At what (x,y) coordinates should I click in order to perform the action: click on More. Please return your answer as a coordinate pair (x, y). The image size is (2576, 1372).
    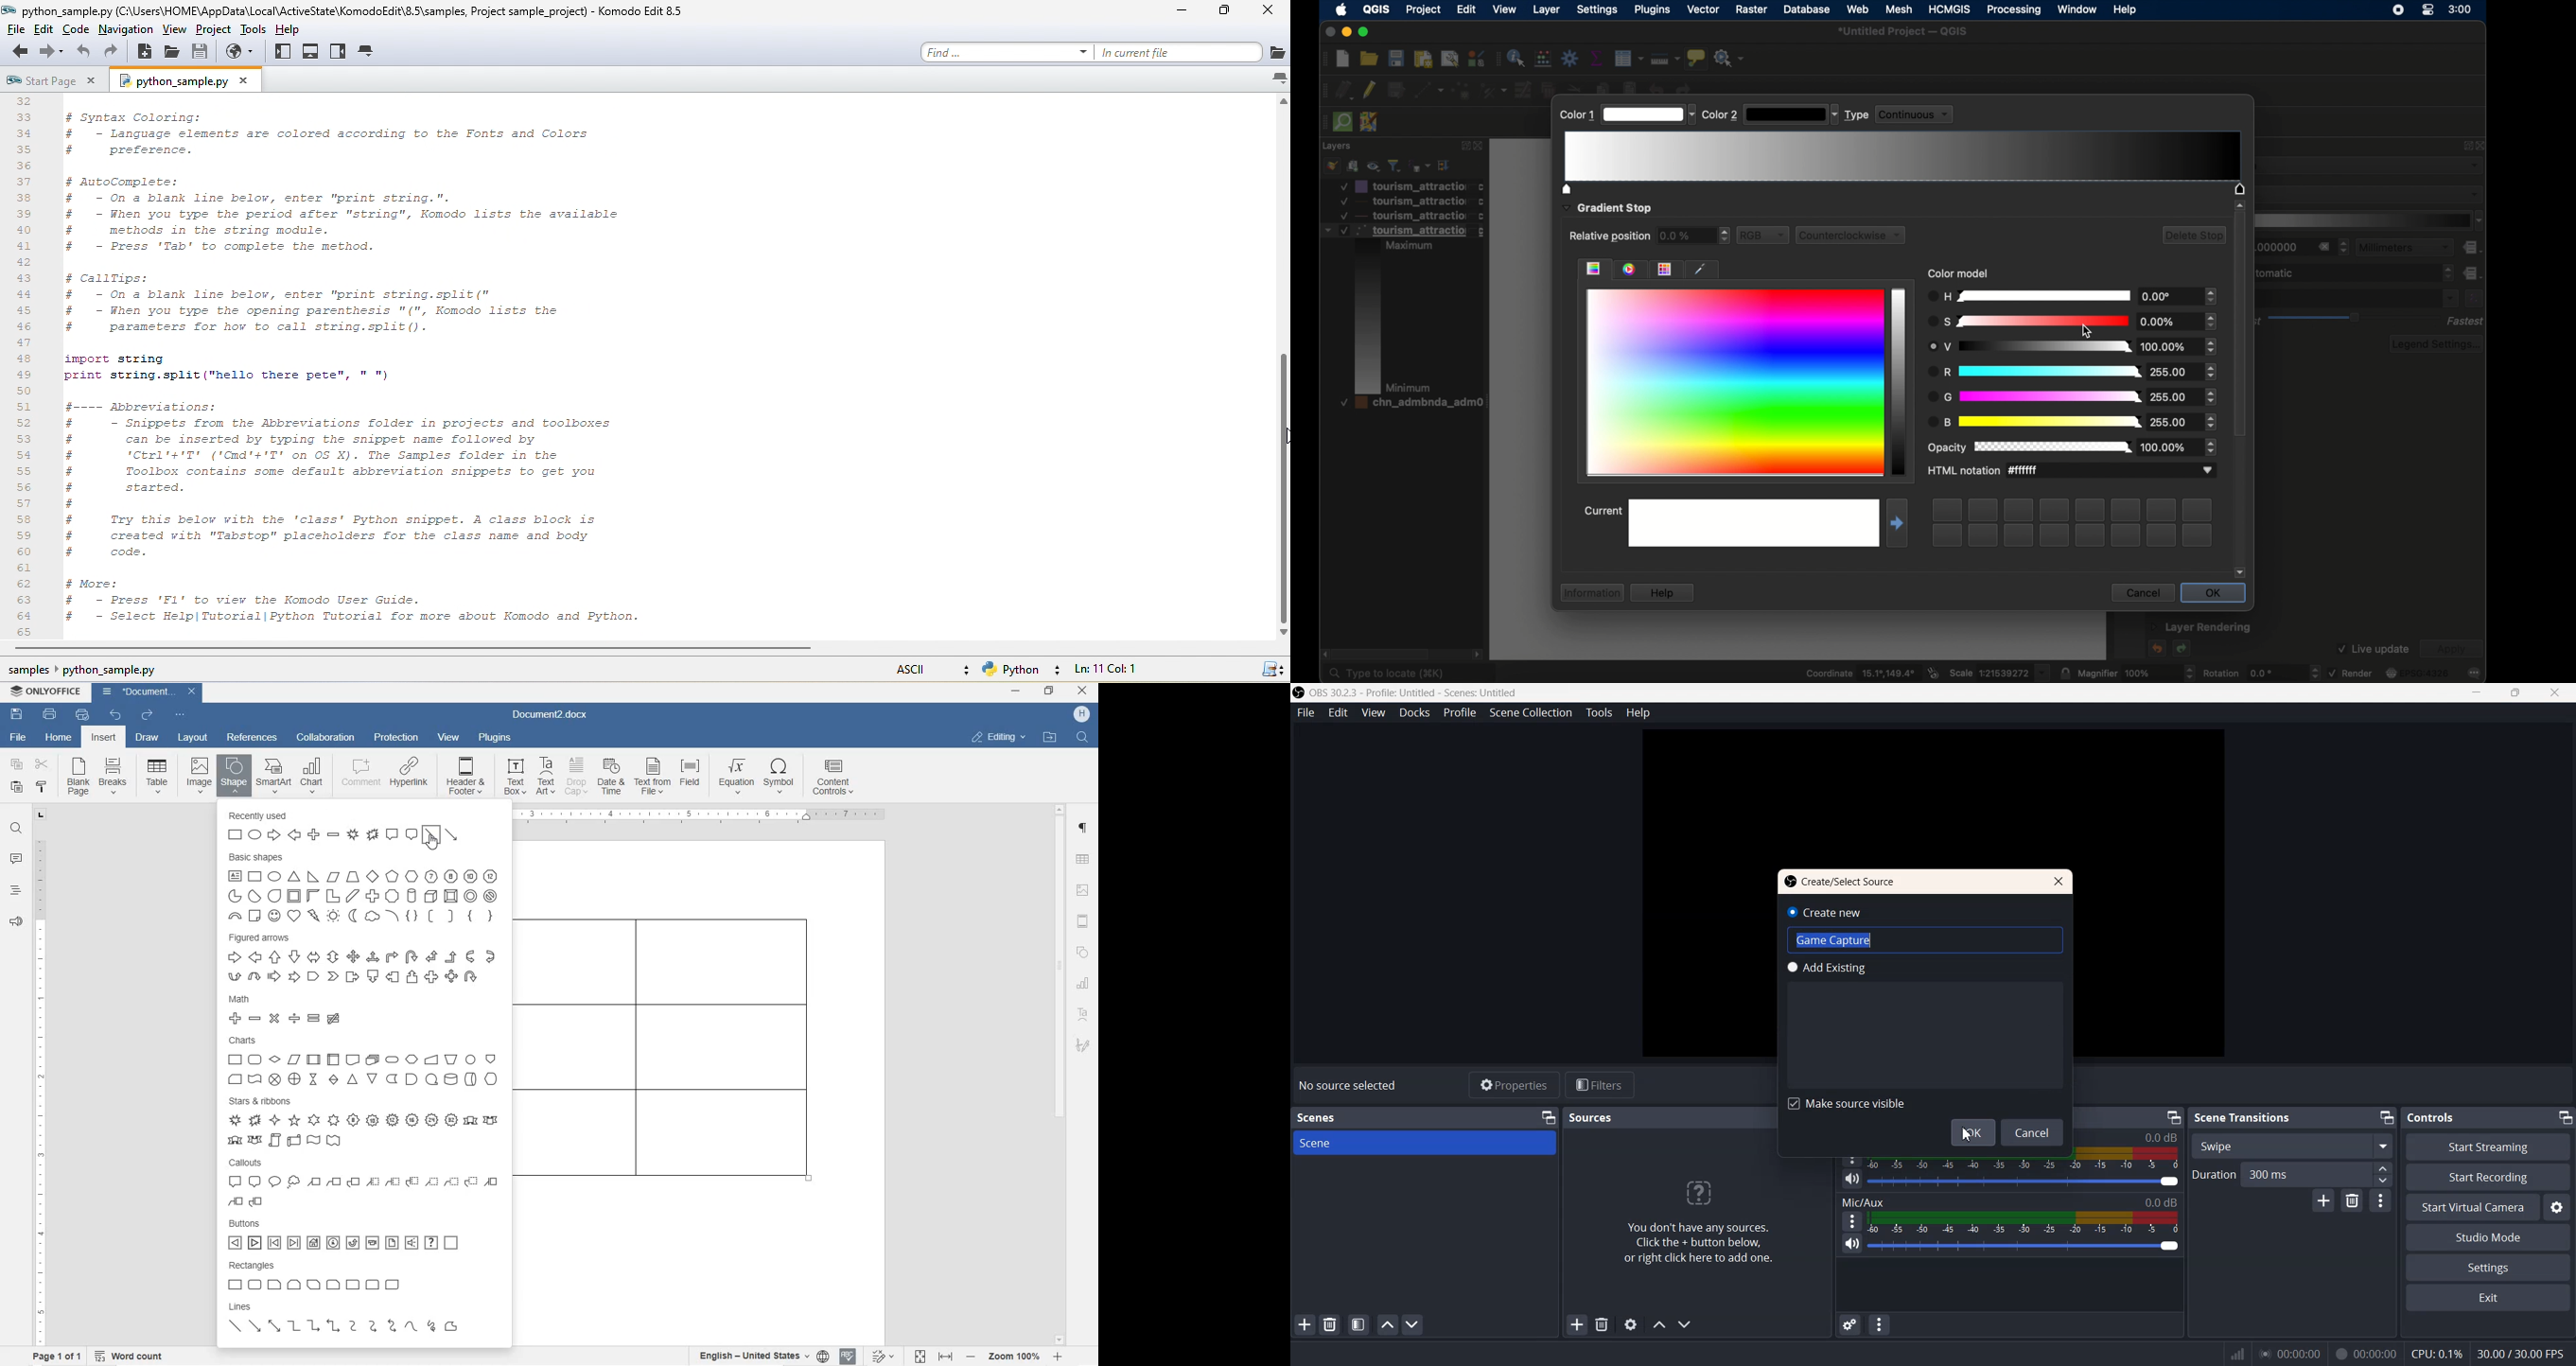
    Looking at the image, I should click on (1852, 1156).